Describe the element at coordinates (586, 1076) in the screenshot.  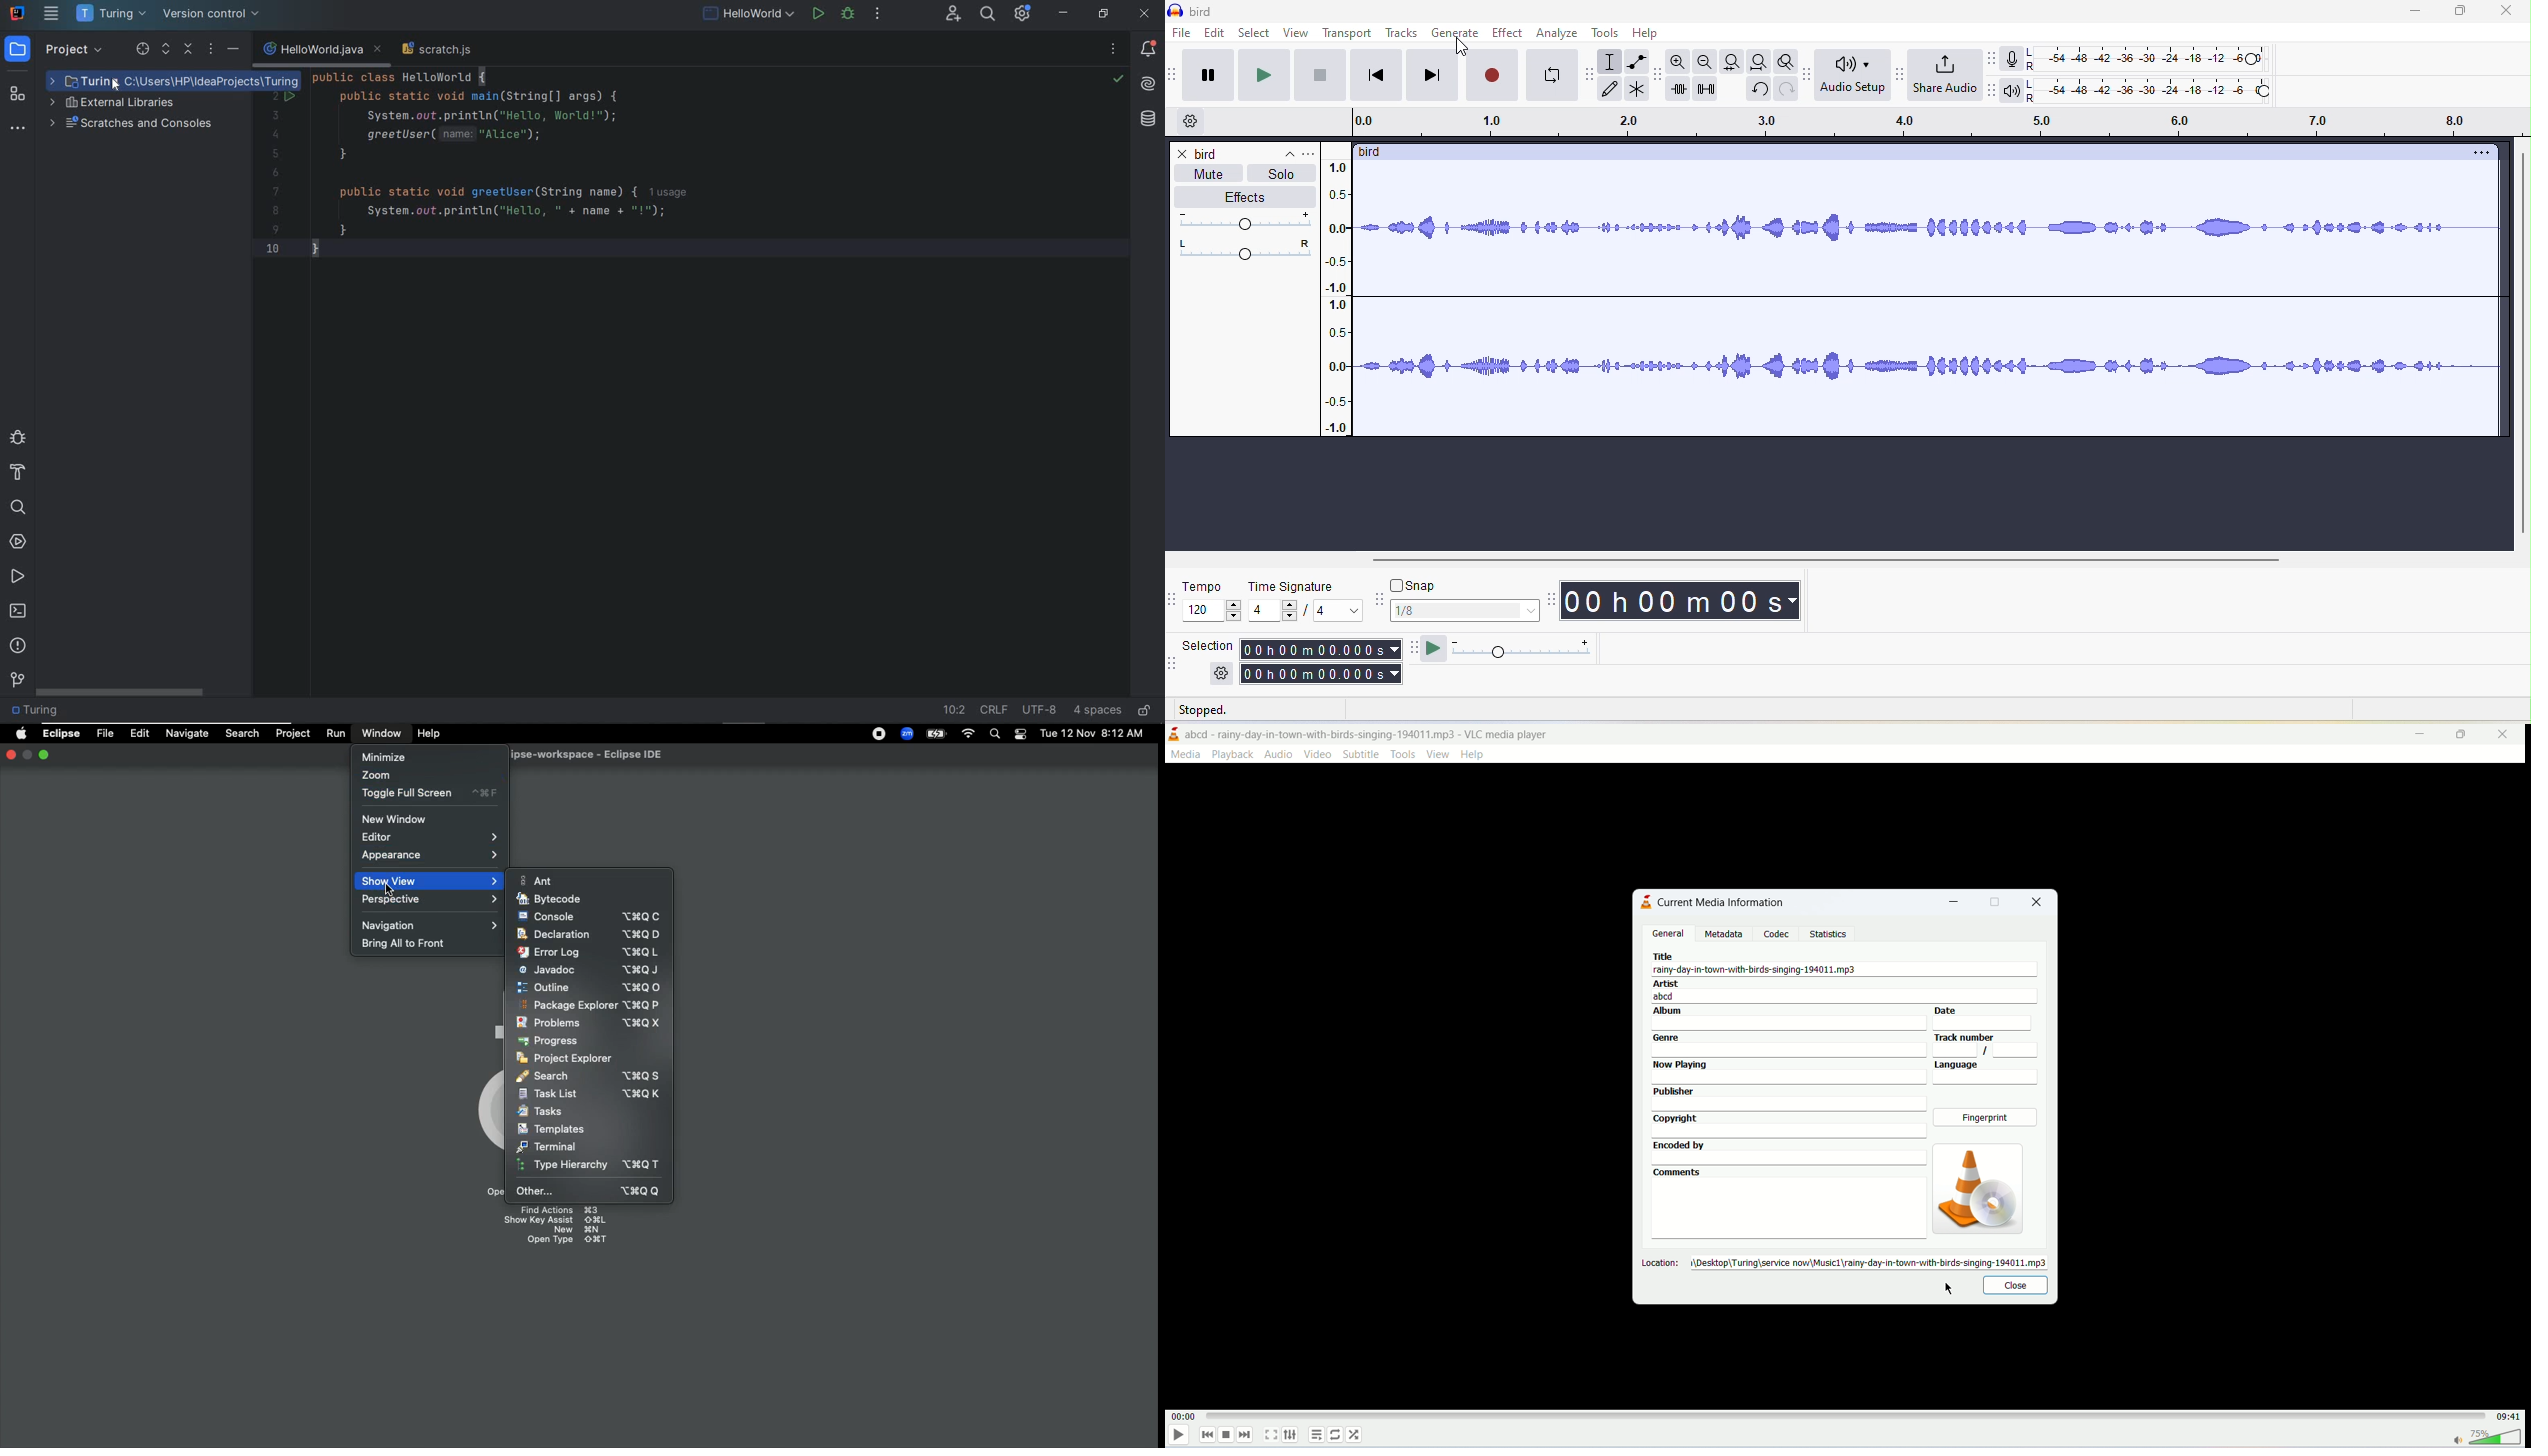
I see `Search` at that location.